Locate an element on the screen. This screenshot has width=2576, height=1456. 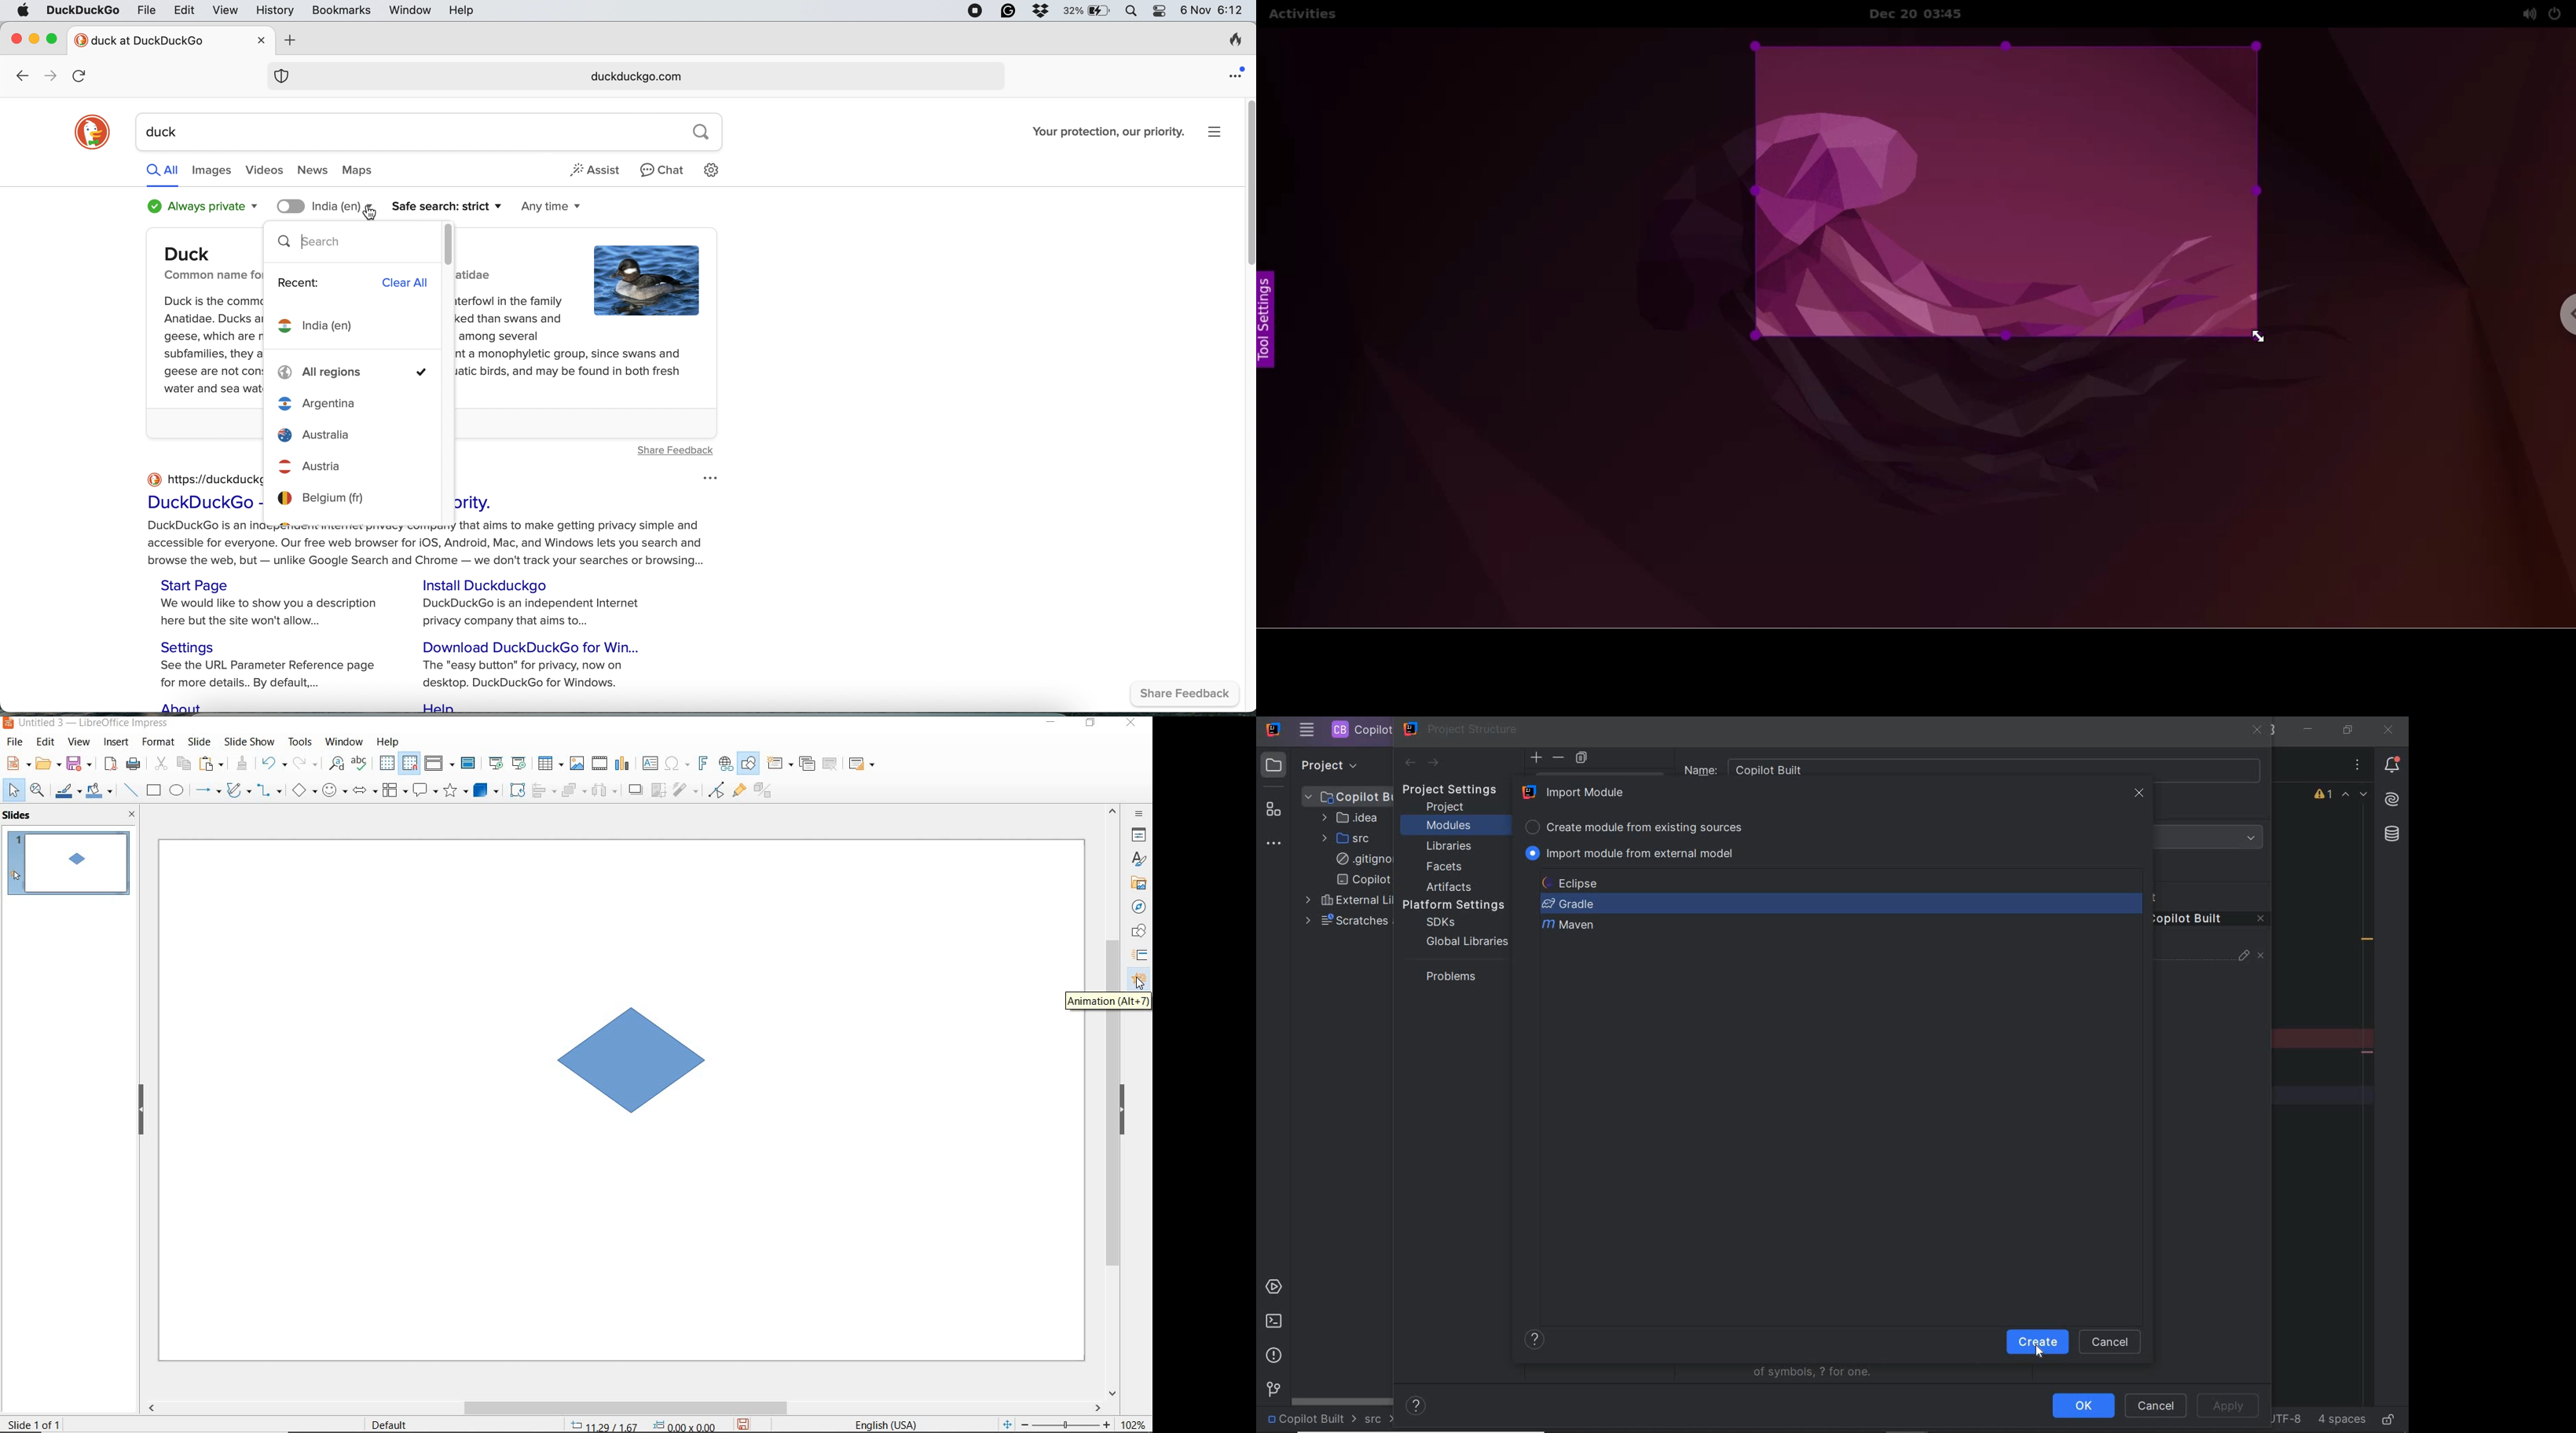
unmark source is located at coordinates (2264, 956).